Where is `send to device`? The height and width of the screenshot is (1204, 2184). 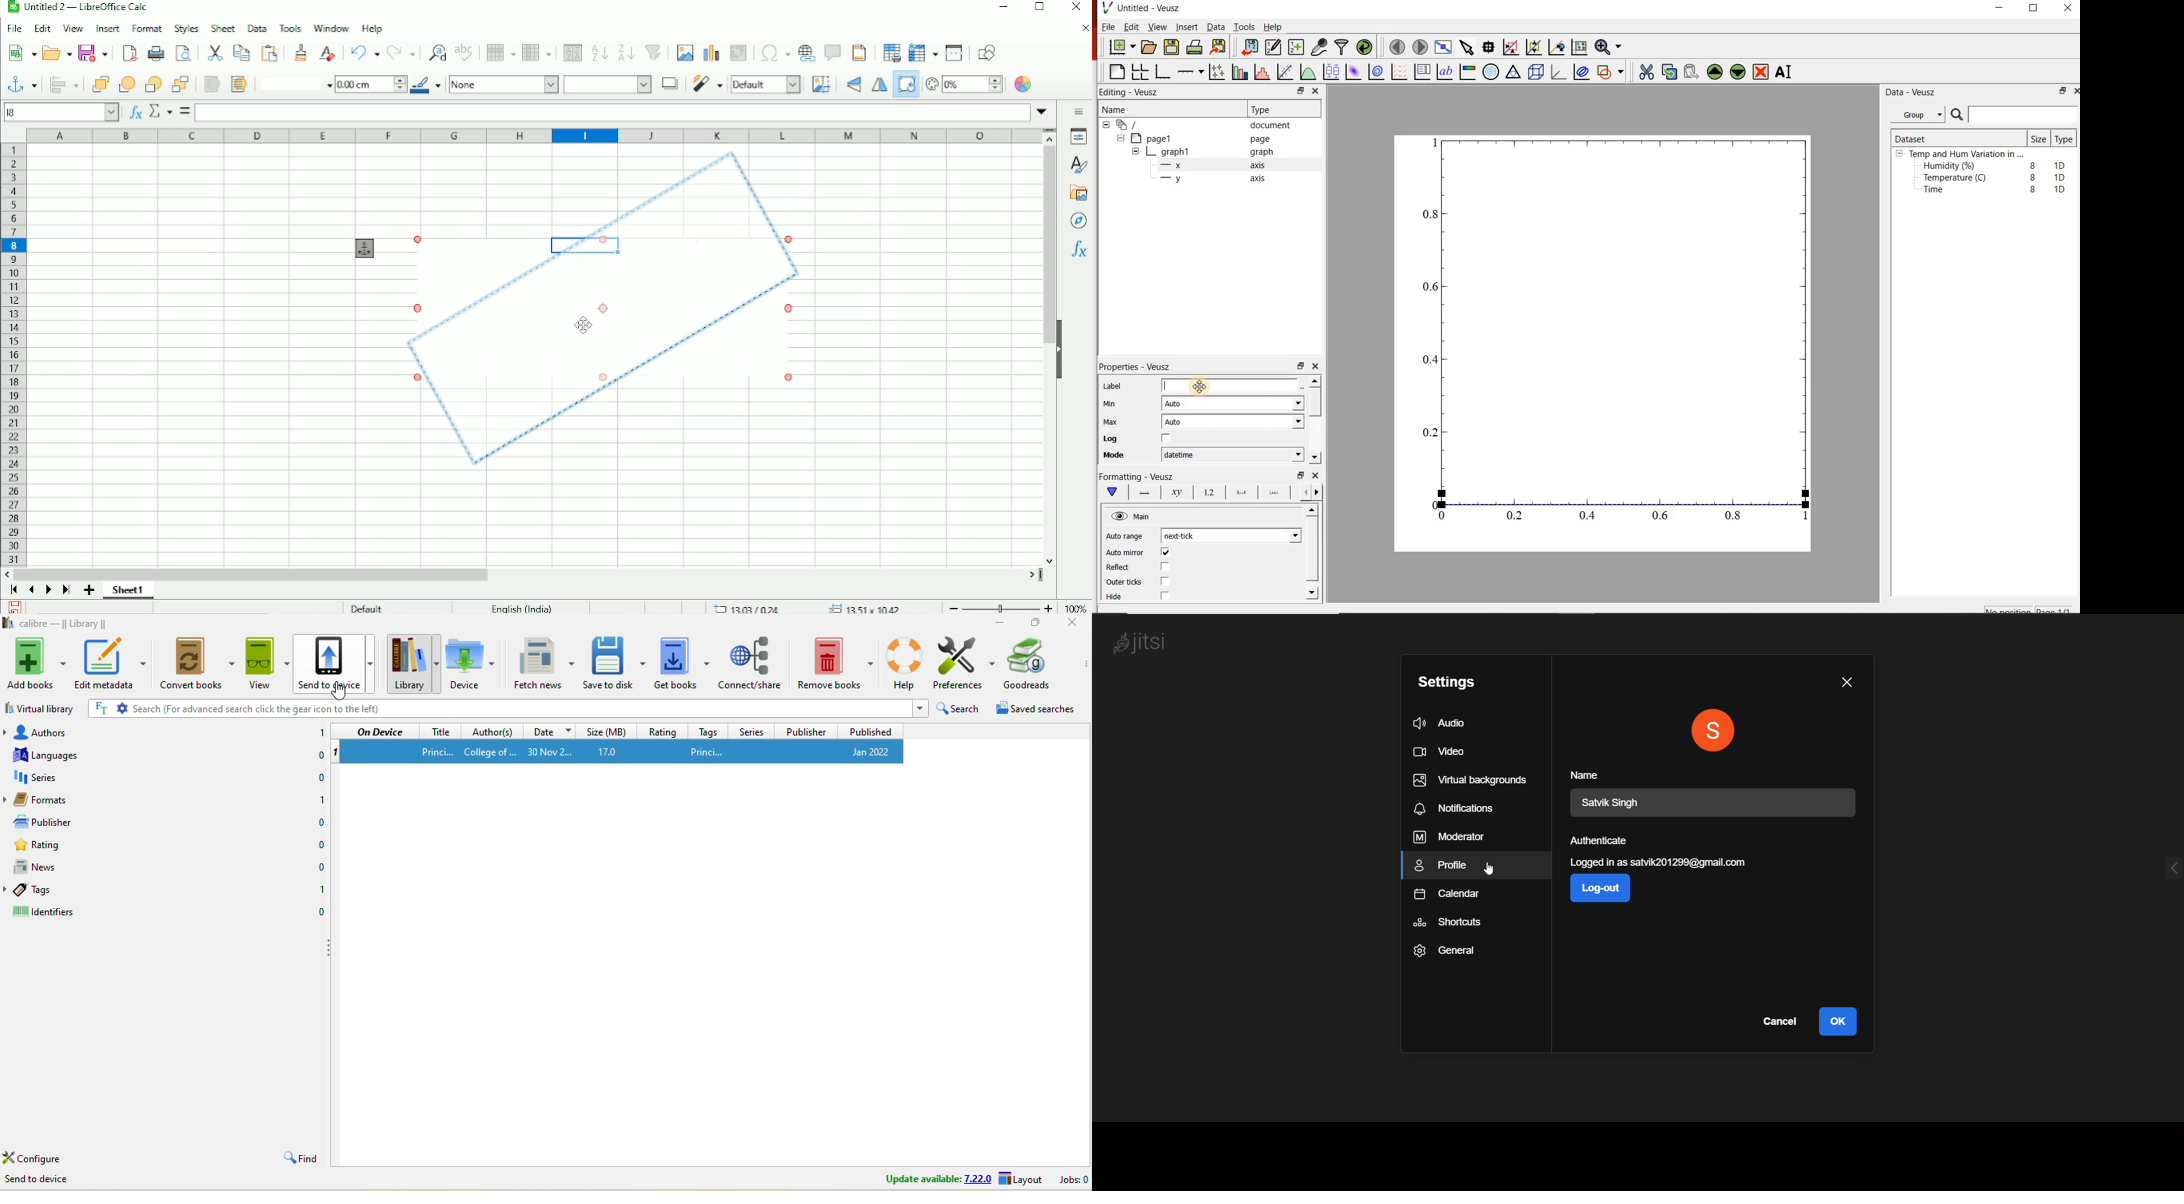
send to device is located at coordinates (44, 1178).